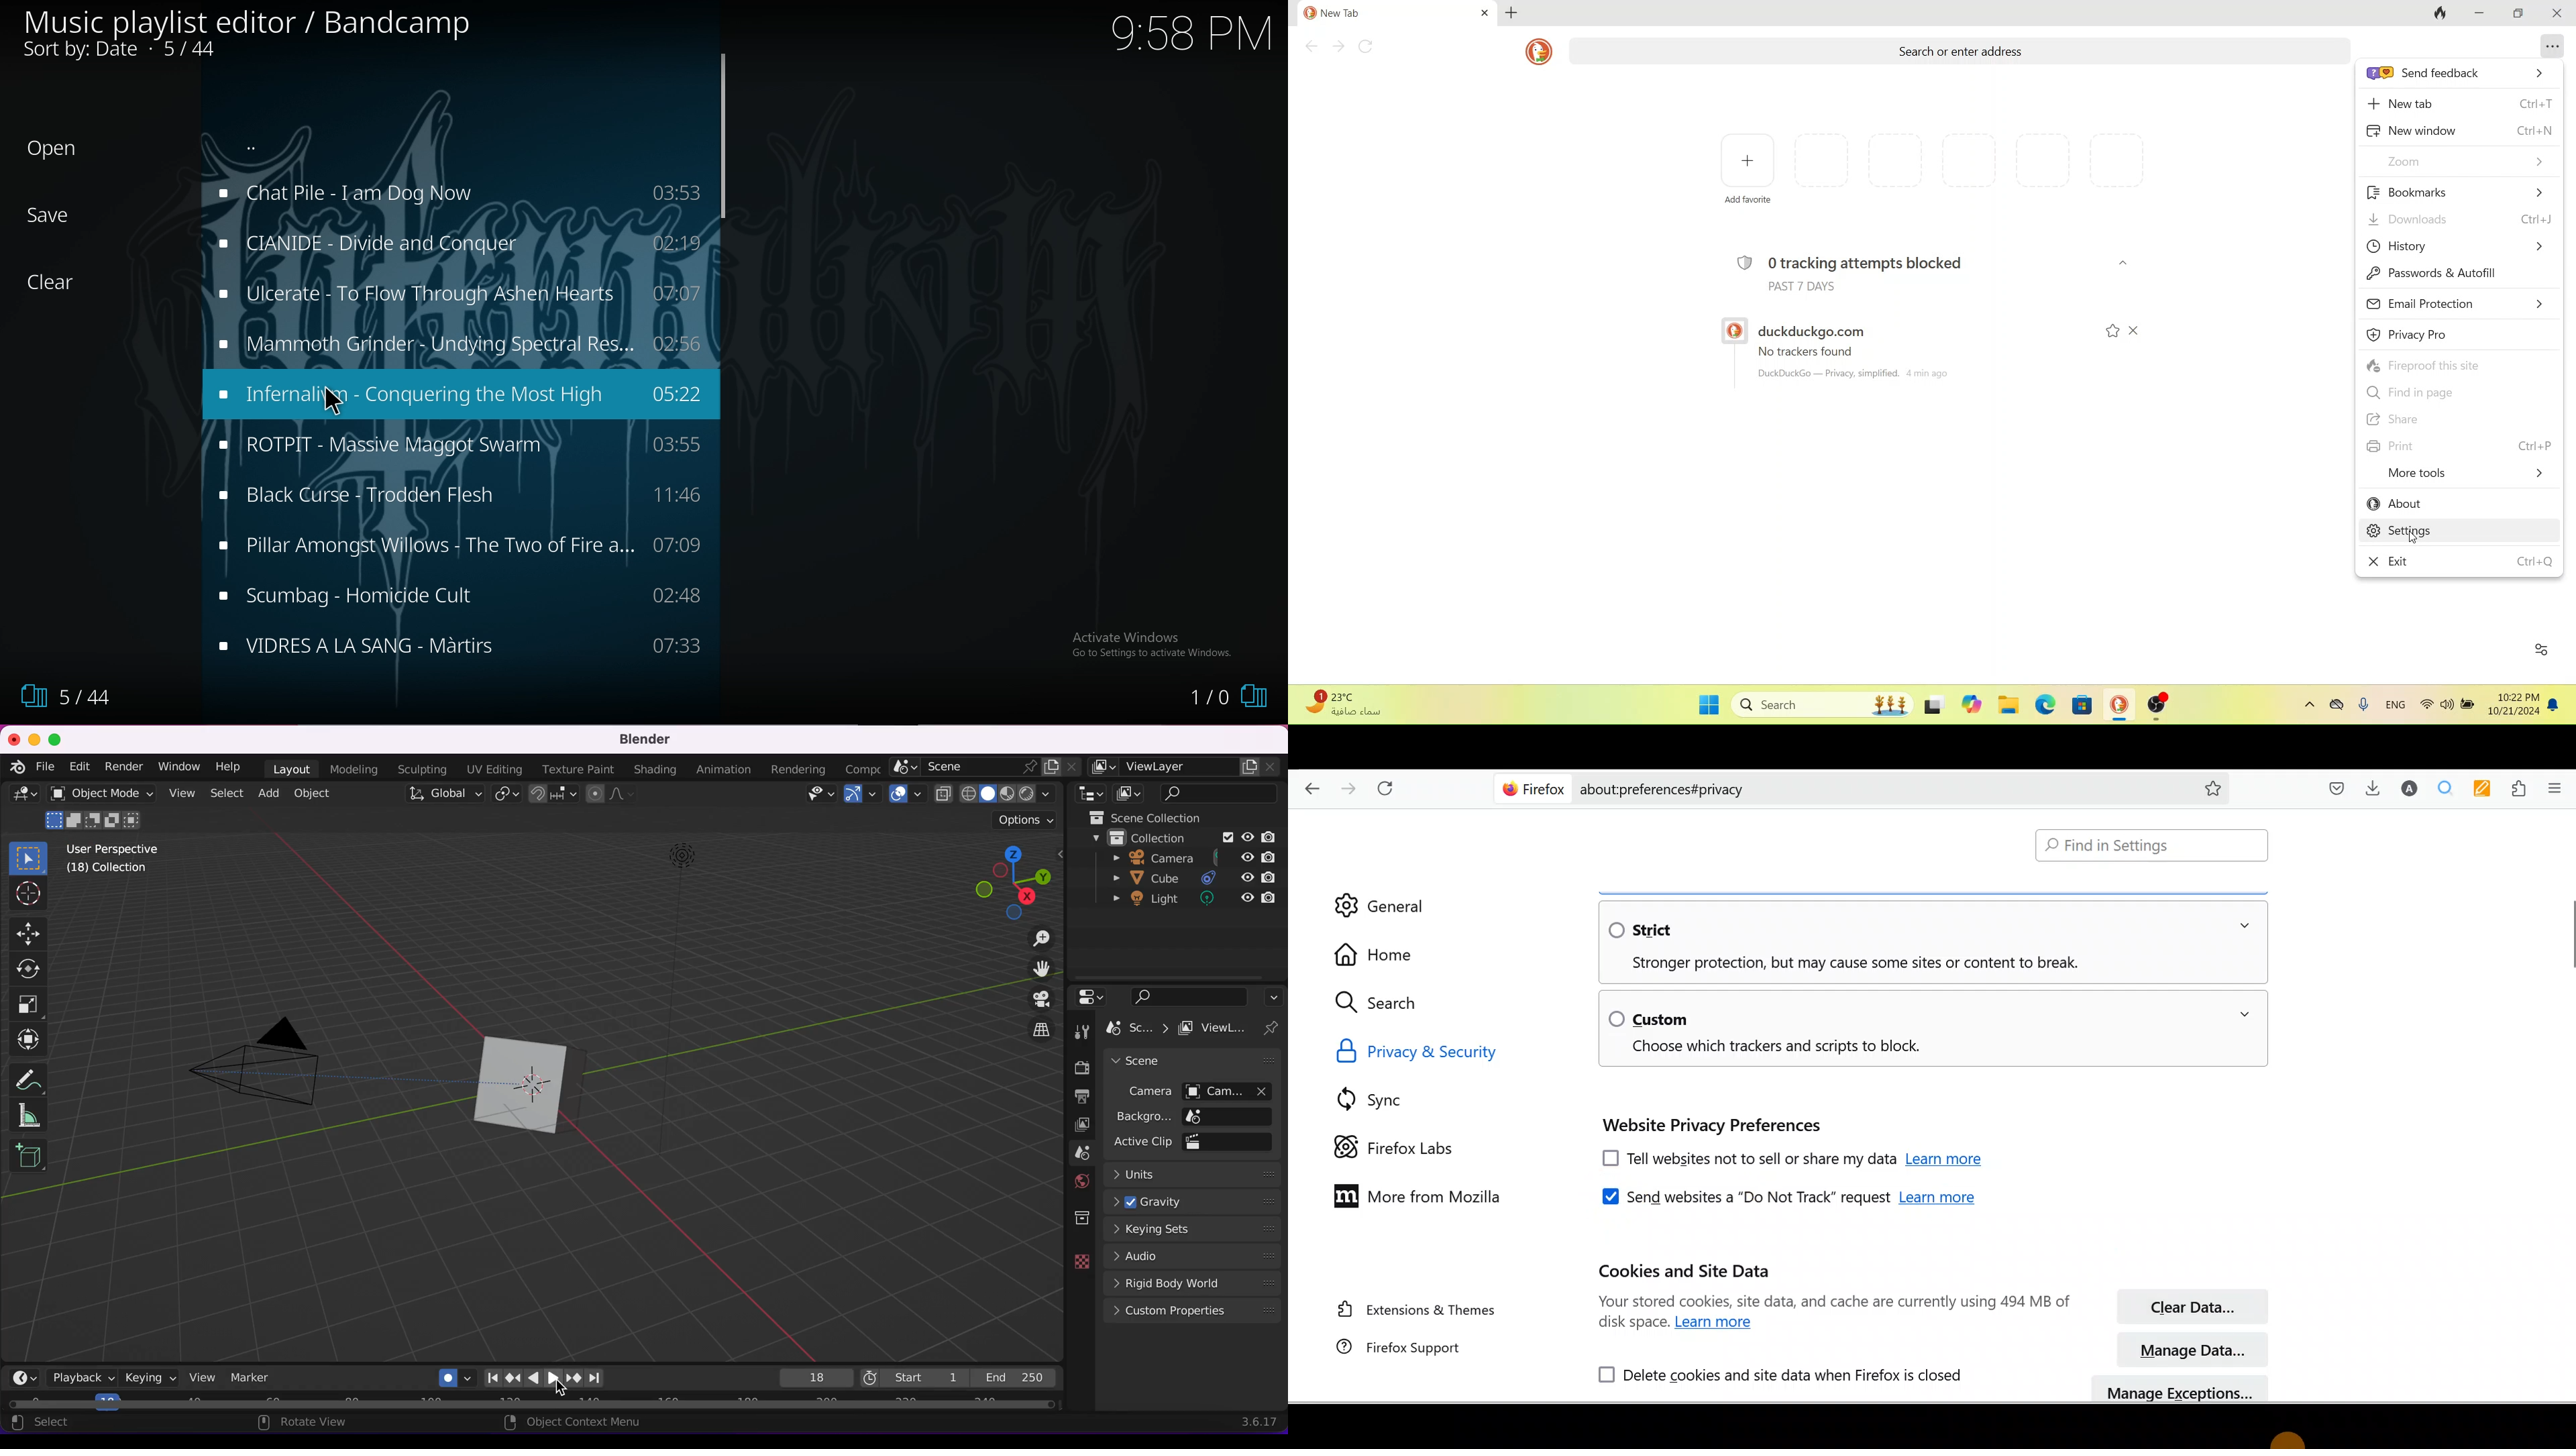 The height and width of the screenshot is (1456, 2576). Describe the element at coordinates (1413, 1349) in the screenshot. I see `Firefox support` at that location.